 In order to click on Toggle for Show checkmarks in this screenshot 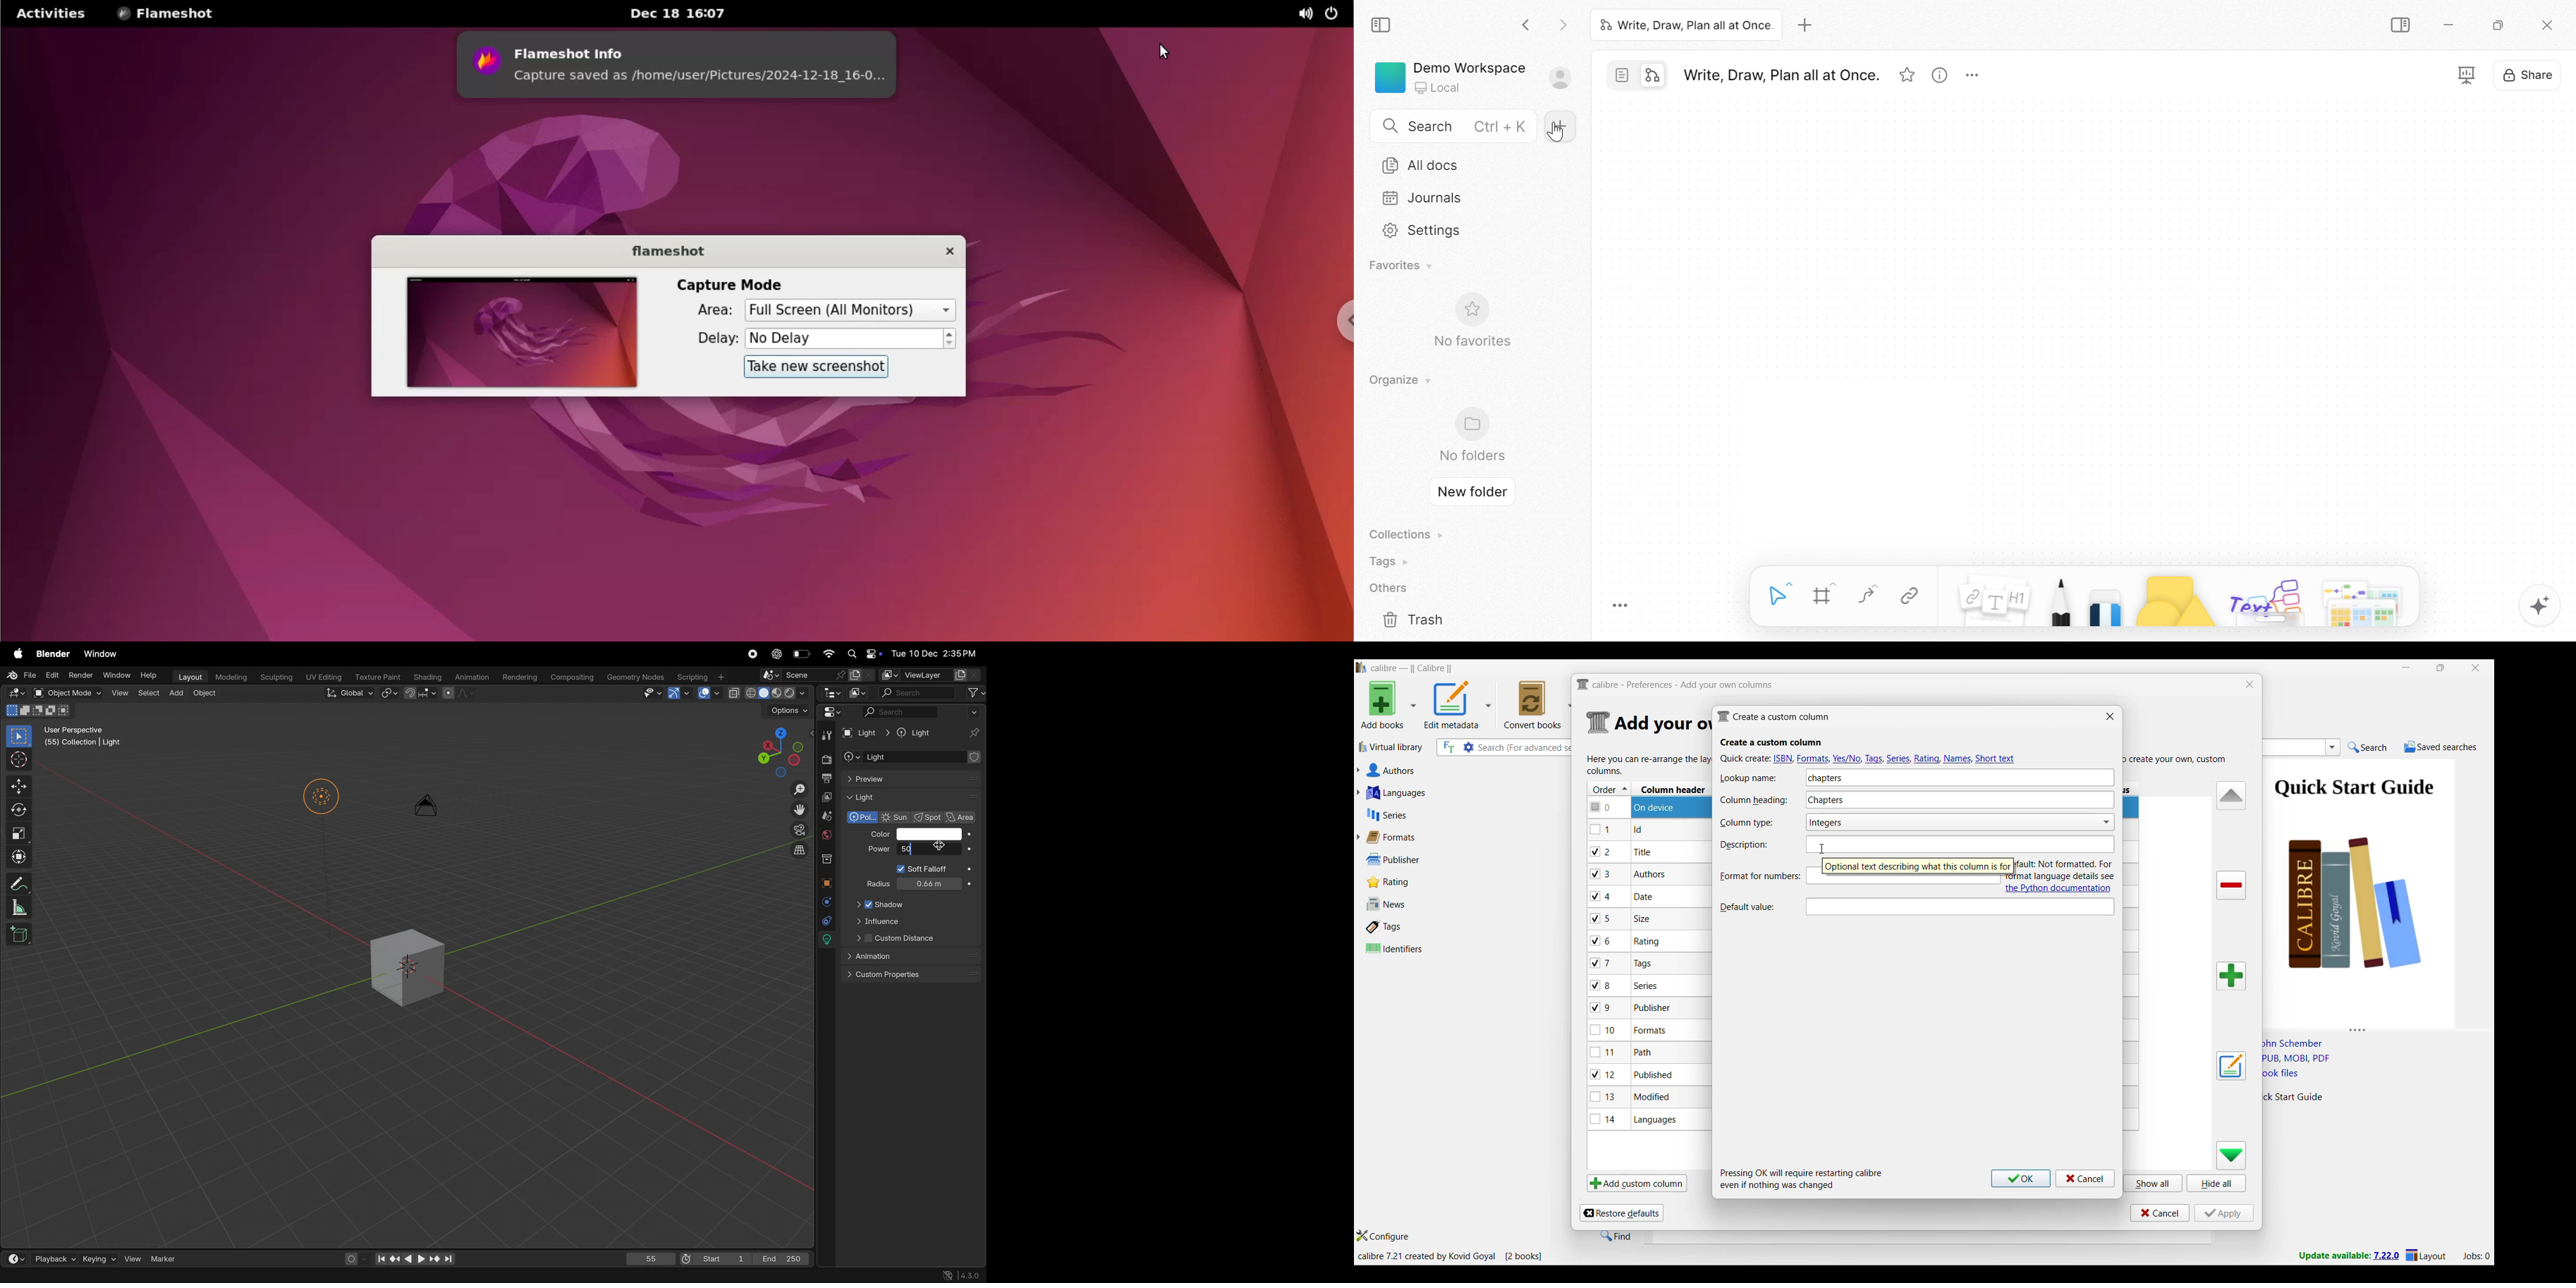, I will do `click(2079, 822)`.